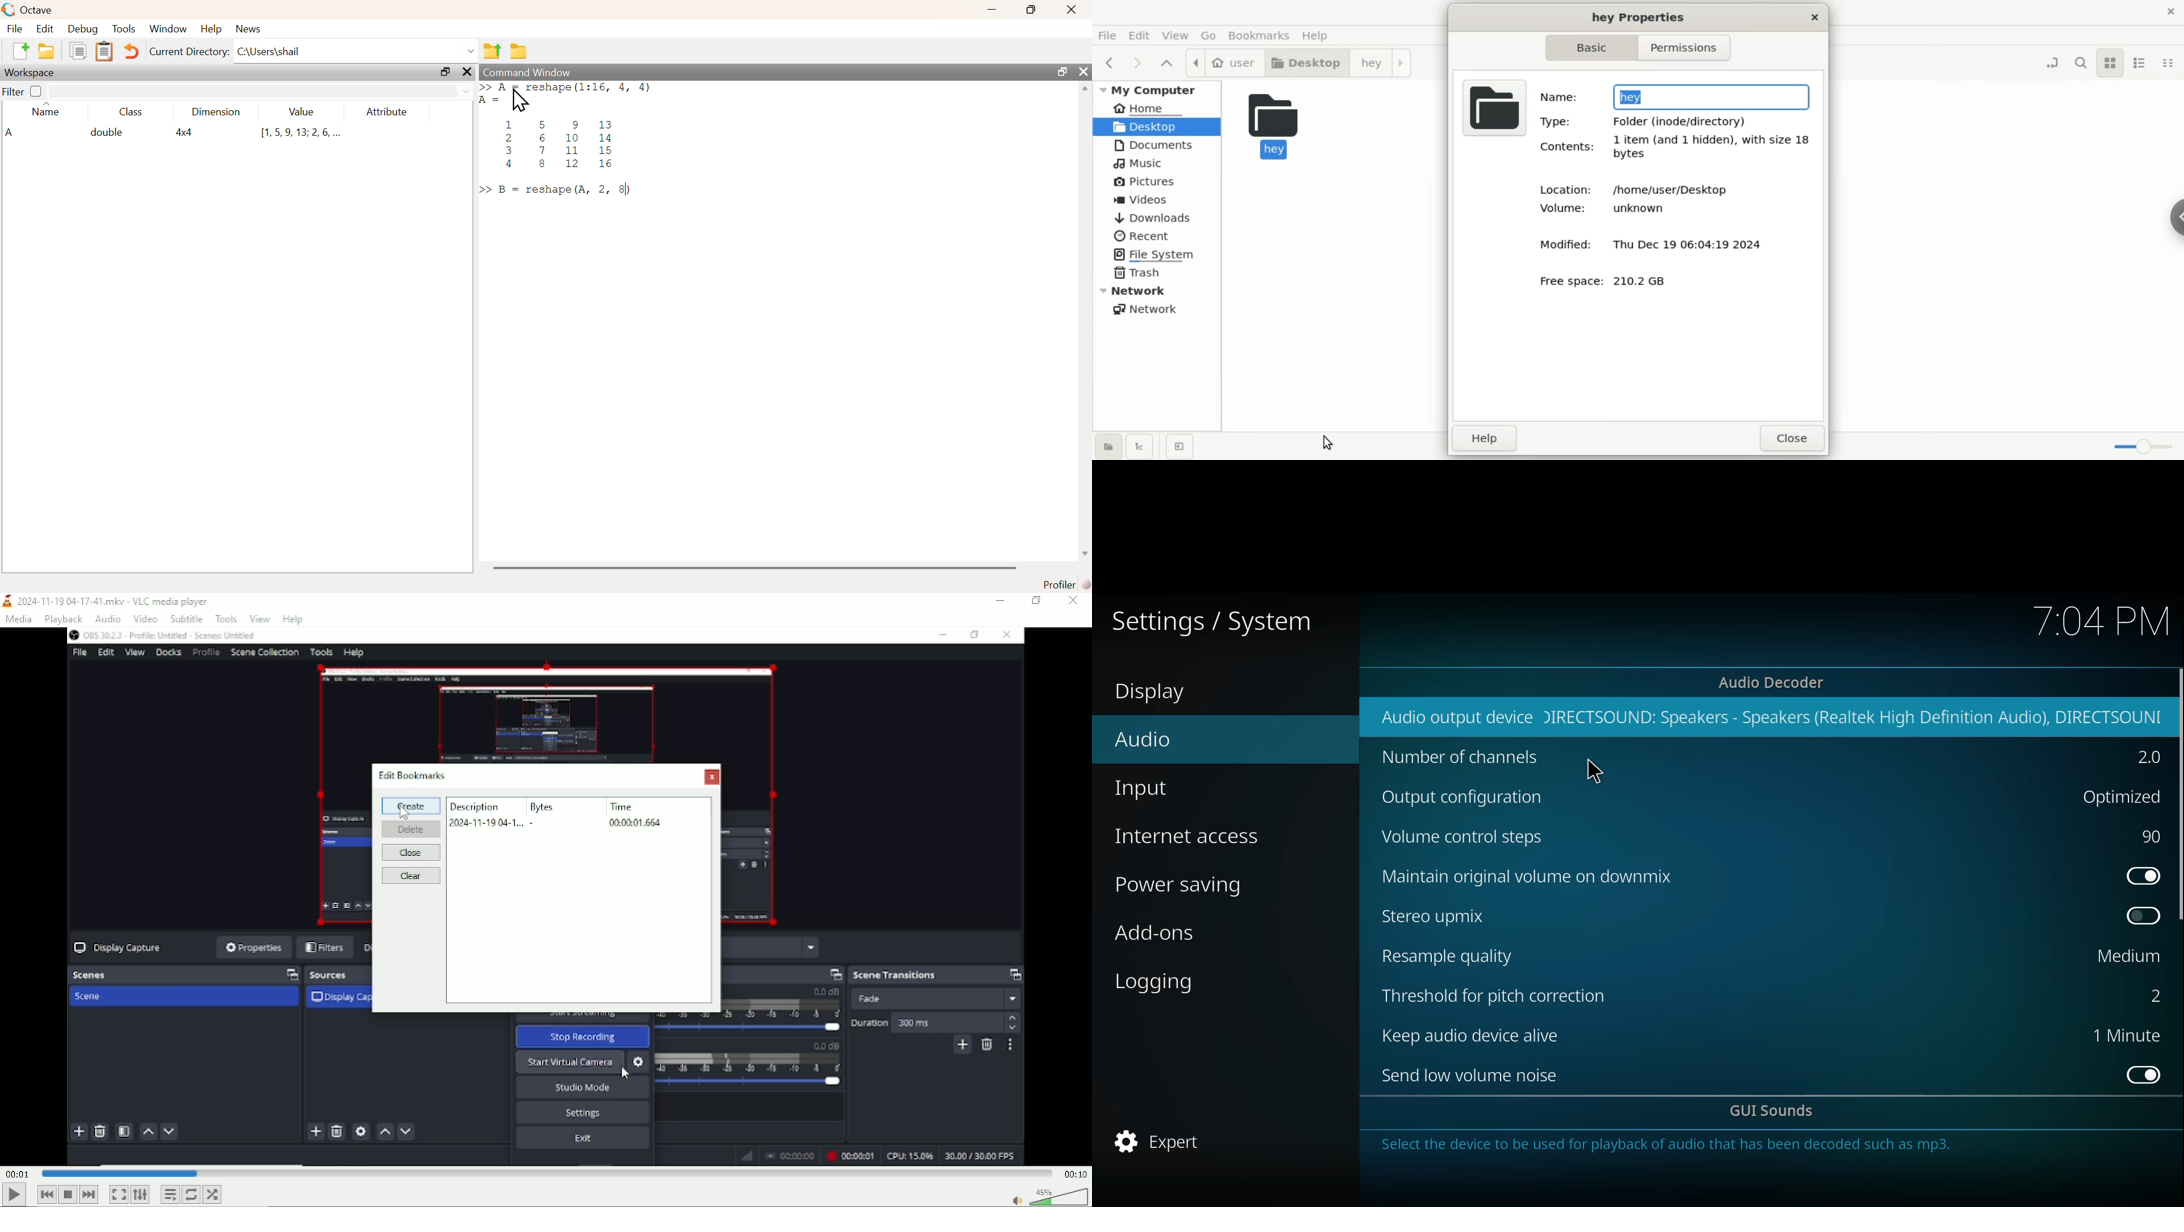 This screenshot has width=2184, height=1232. What do you see at coordinates (46, 1195) in the screenshot?
I see `Previous` at bounding box center [46, 1195].